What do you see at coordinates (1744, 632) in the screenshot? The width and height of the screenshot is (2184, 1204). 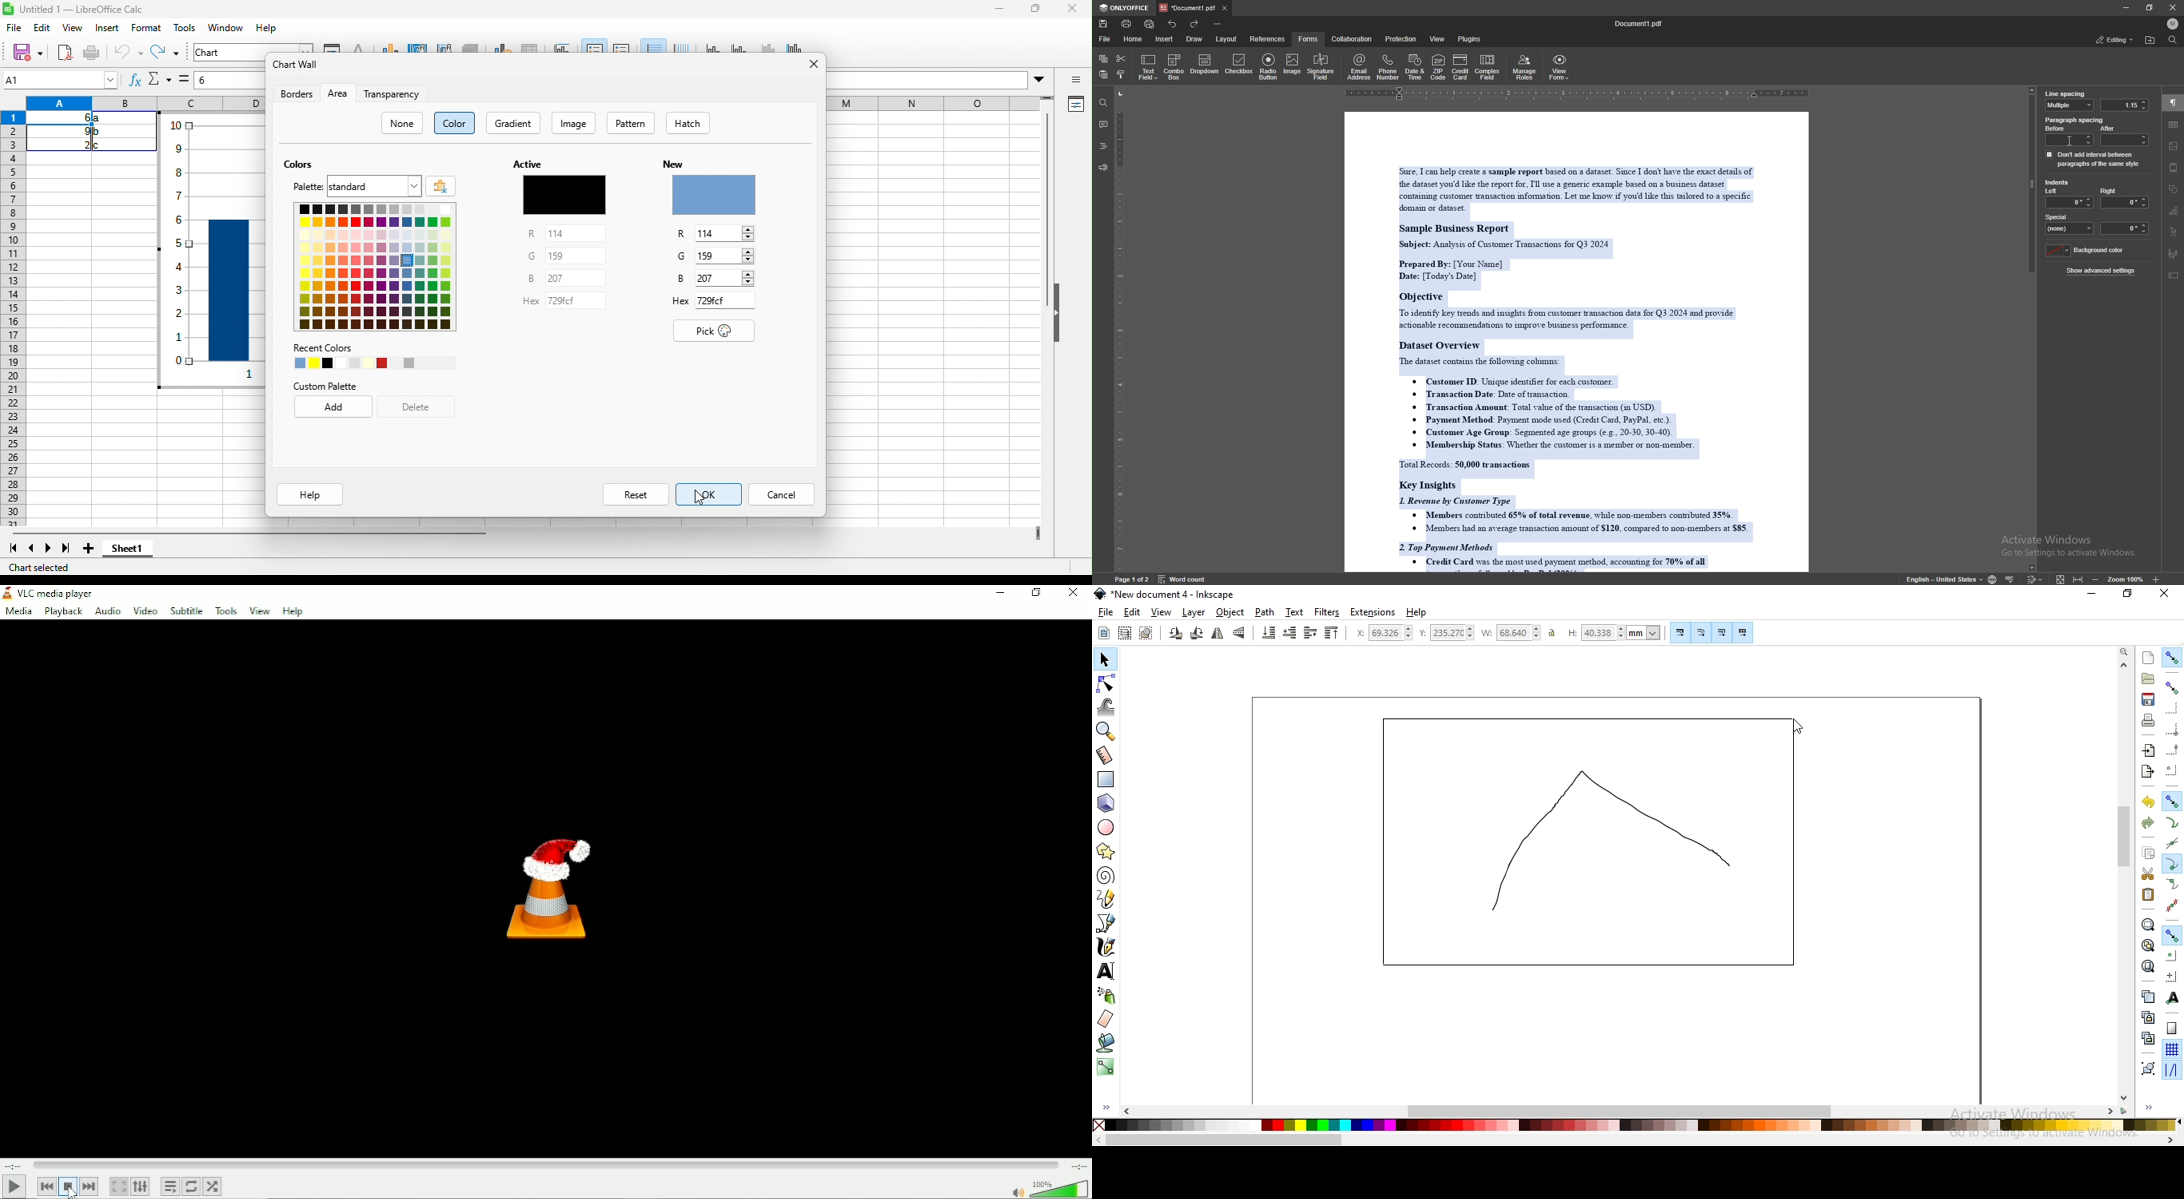 I see `move patterns along with objects` at bounding box center [1744, 632].